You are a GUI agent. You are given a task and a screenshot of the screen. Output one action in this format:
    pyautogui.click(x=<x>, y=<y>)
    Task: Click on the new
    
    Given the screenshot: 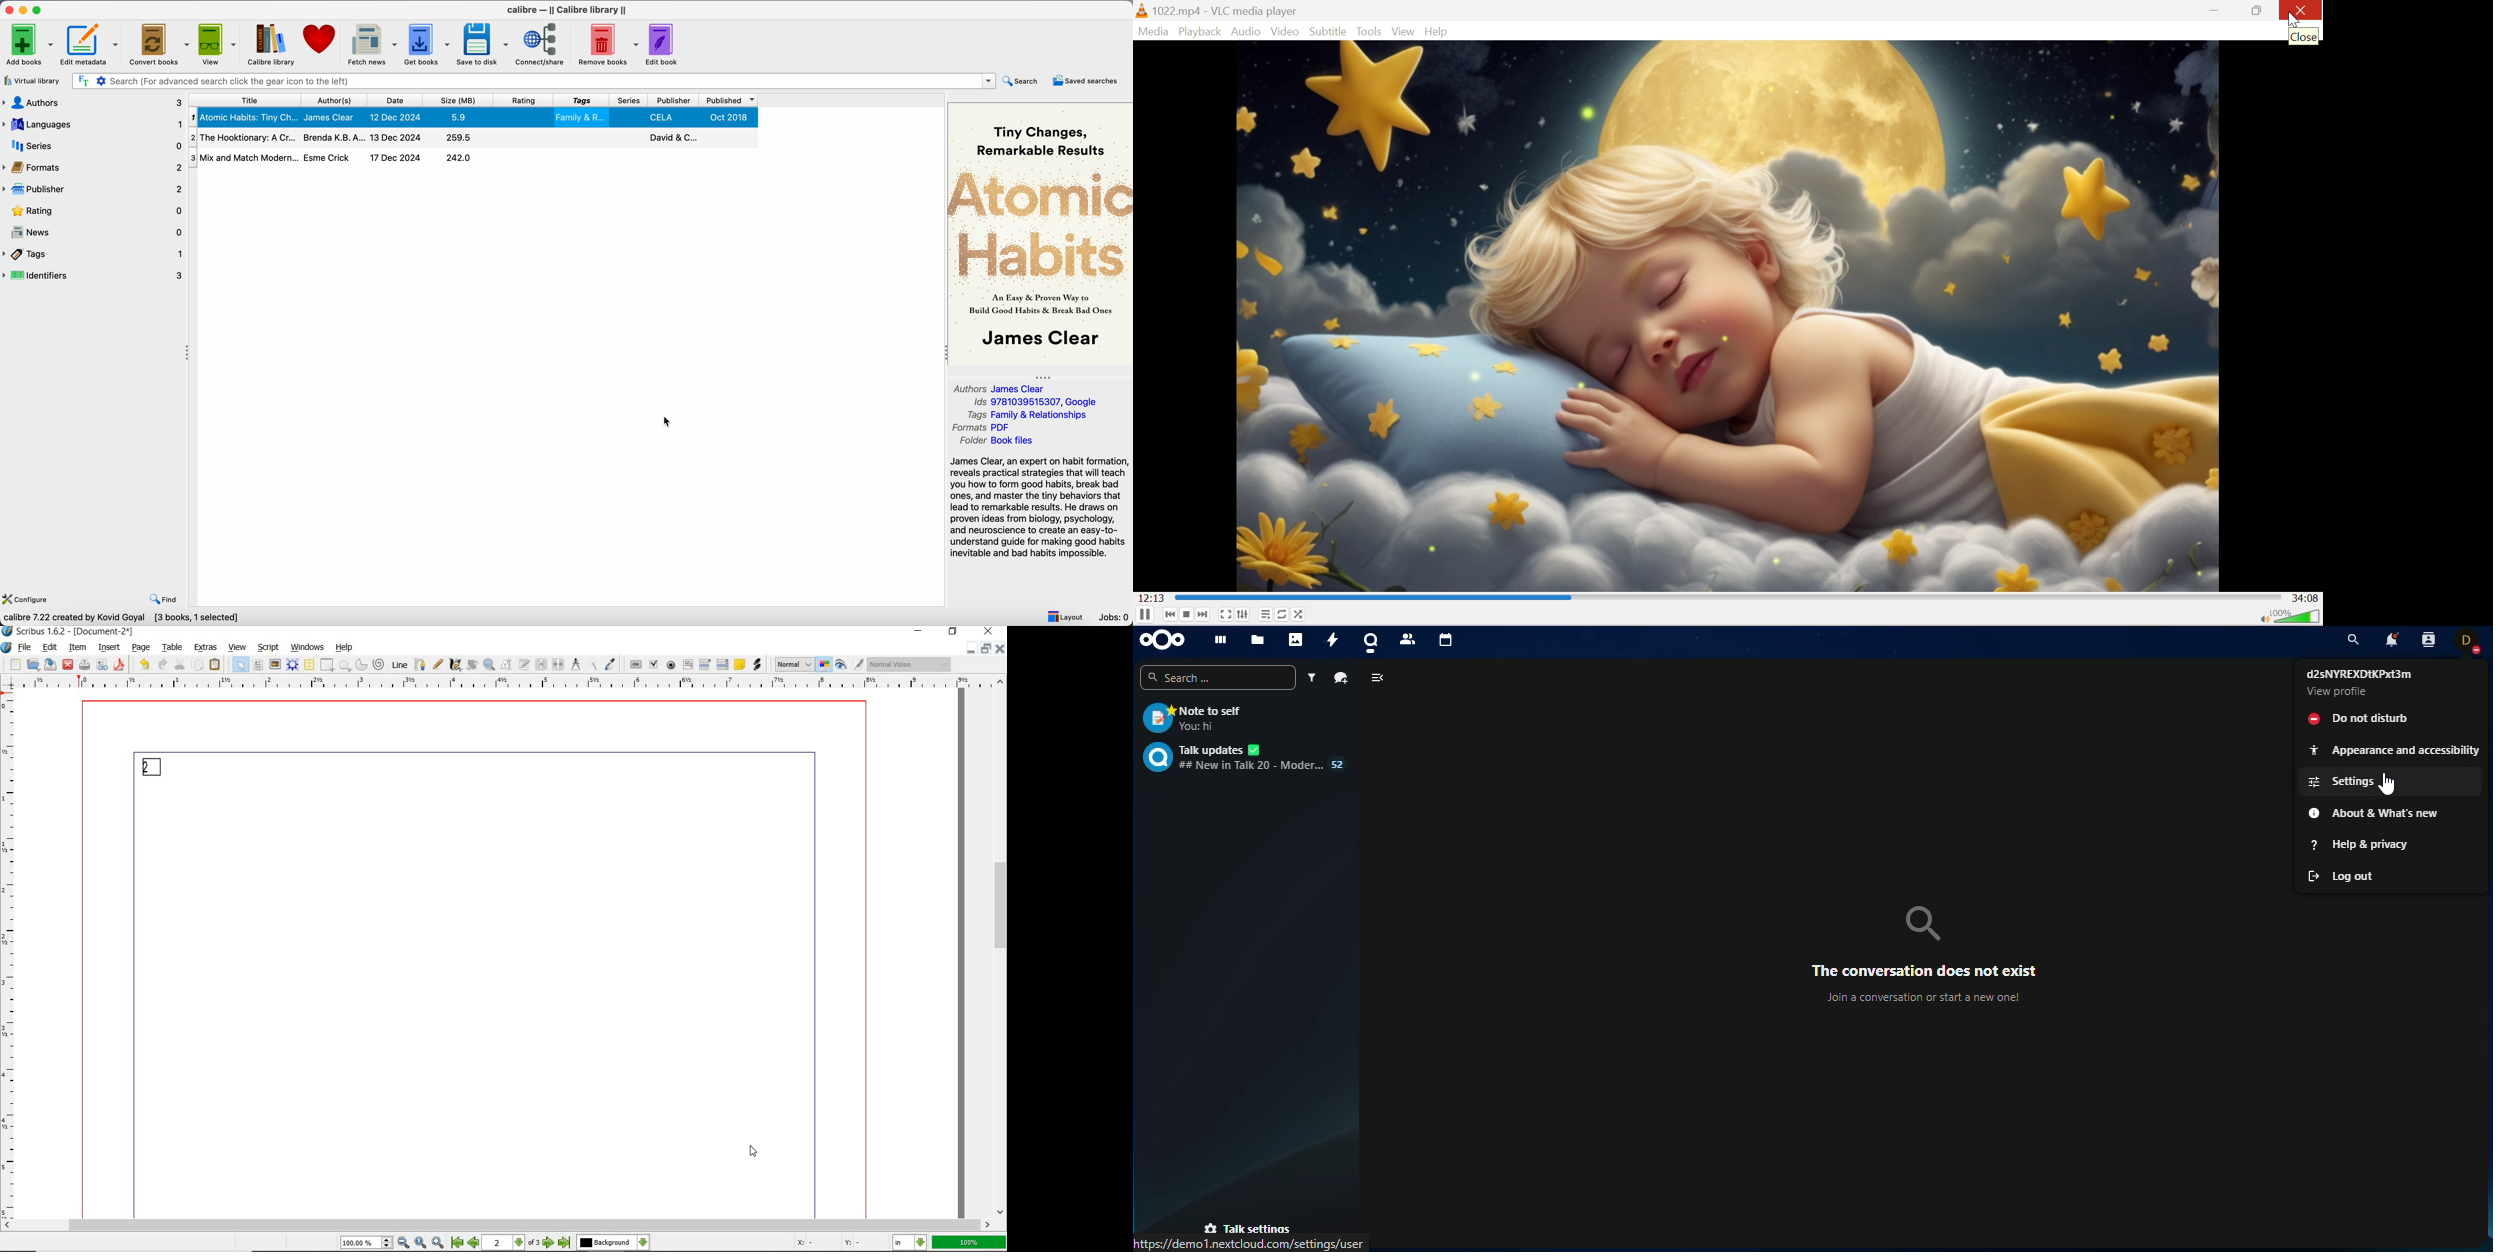 What is the action you would take?
    pyautogui.click(x=16, y=665)
    